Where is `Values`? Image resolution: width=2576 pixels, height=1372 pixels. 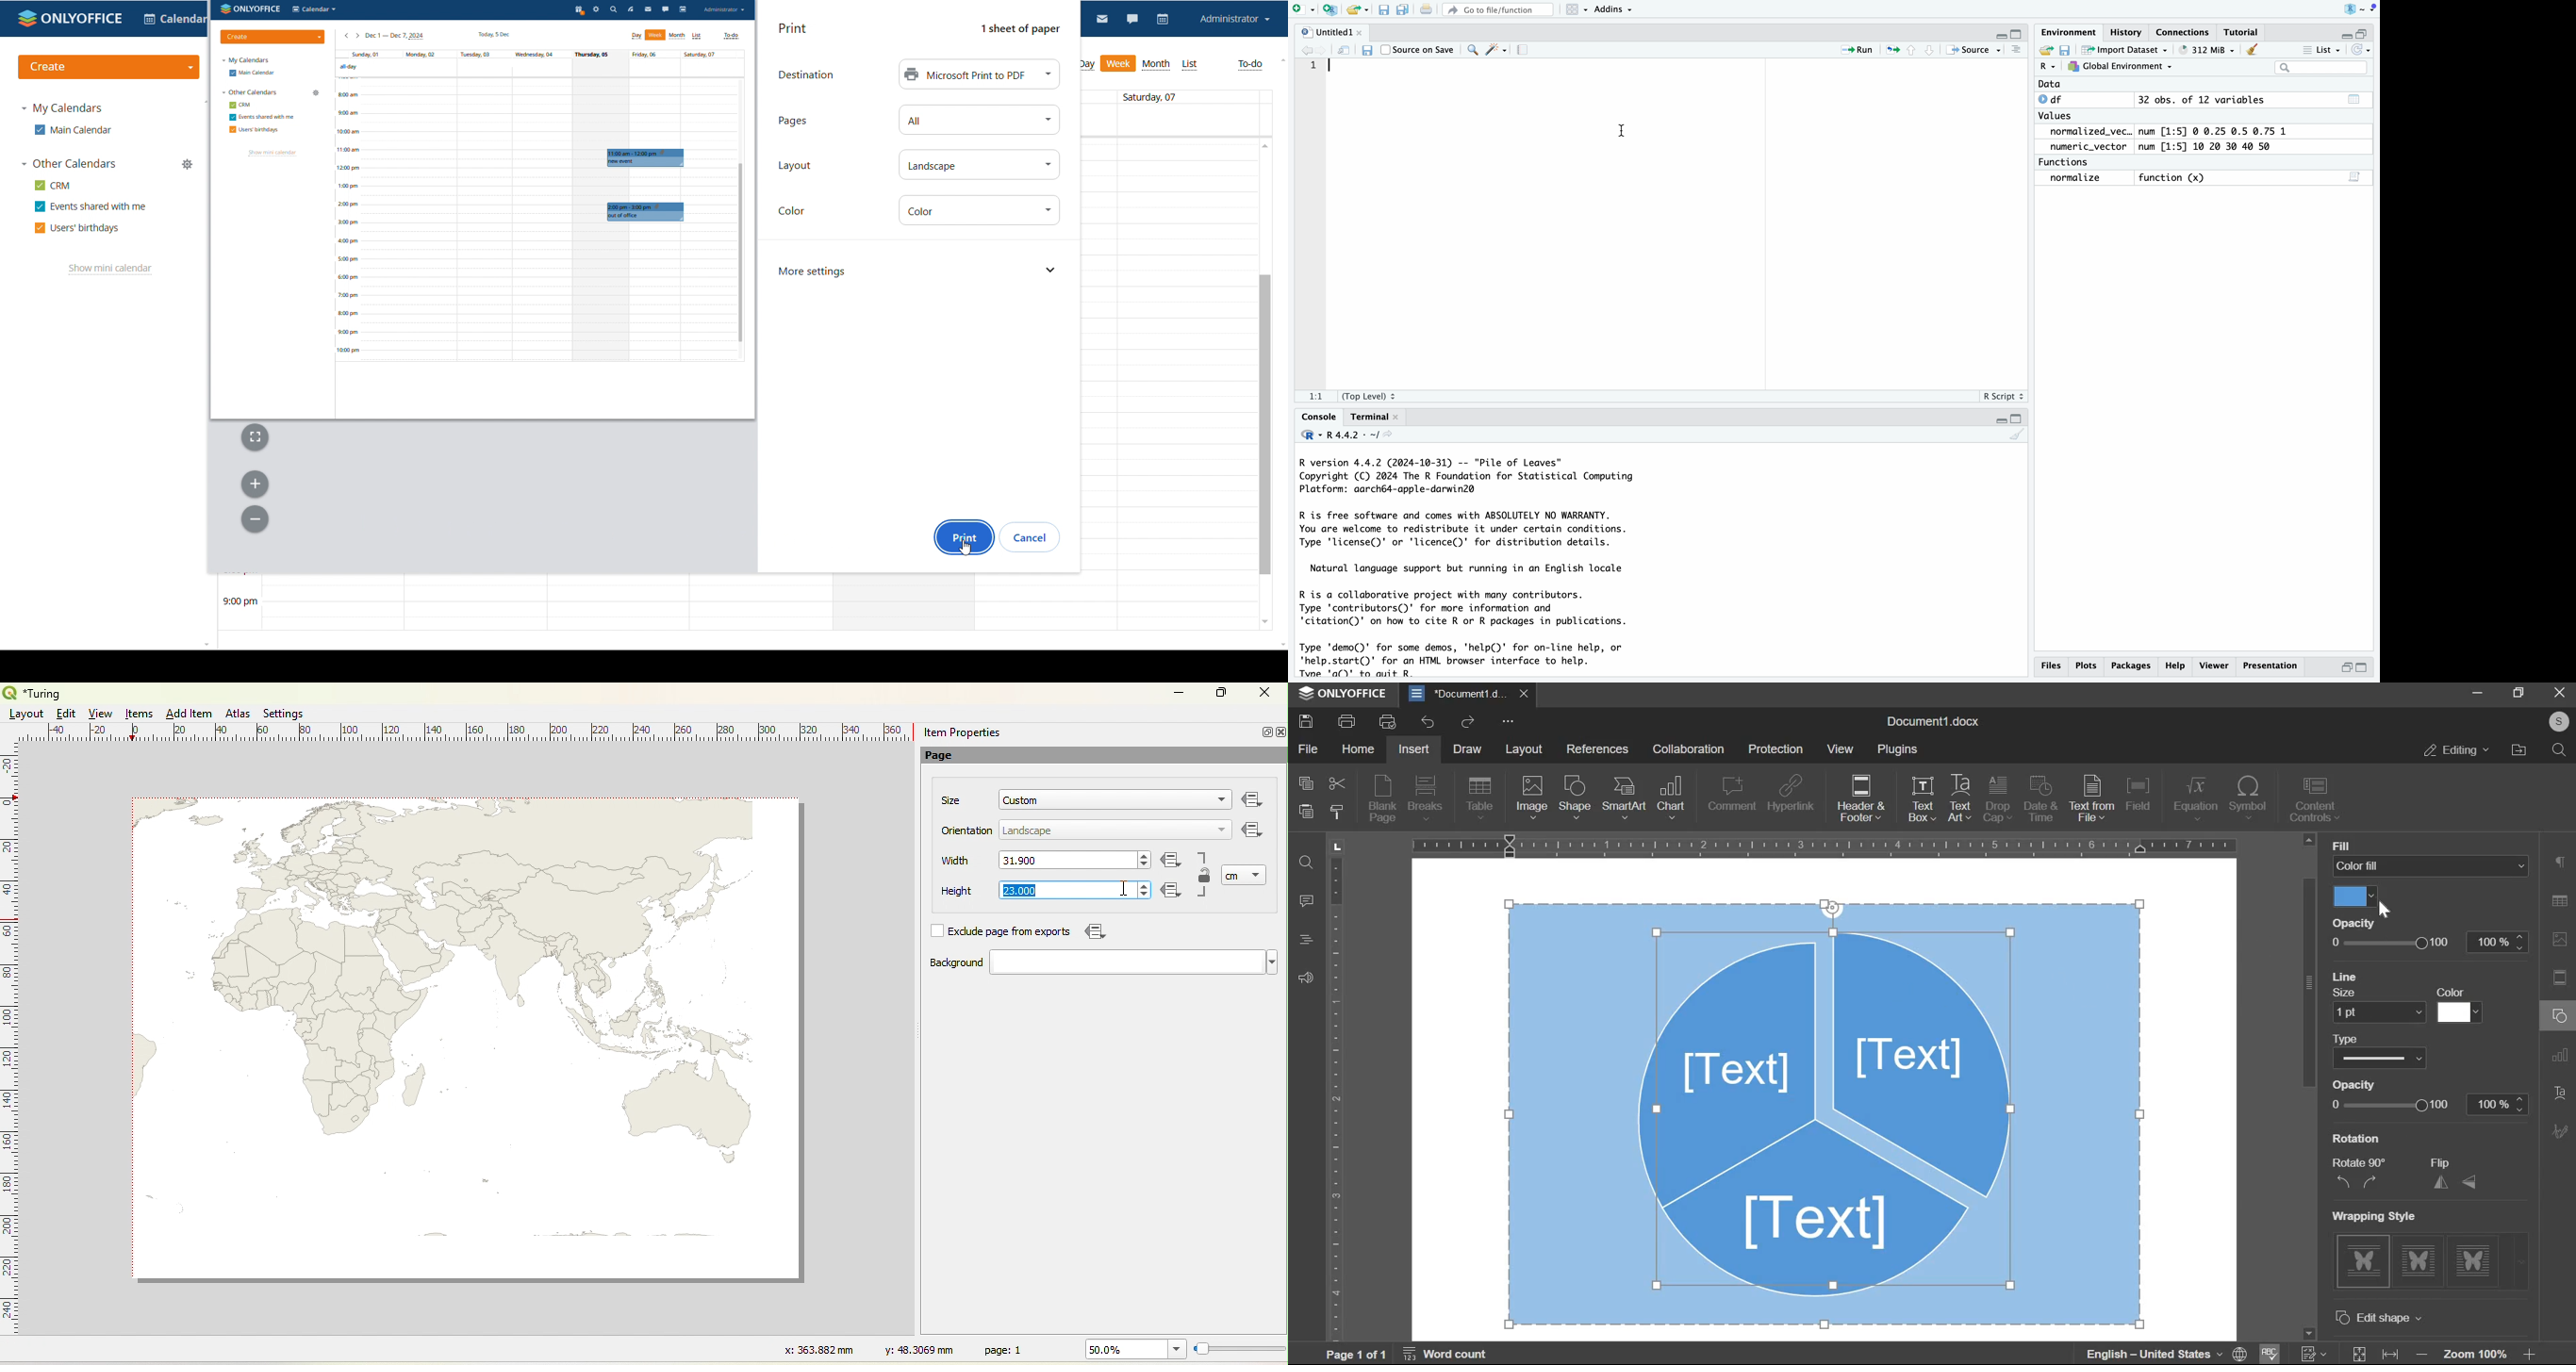
Values is located at coordinates (2061, 116).